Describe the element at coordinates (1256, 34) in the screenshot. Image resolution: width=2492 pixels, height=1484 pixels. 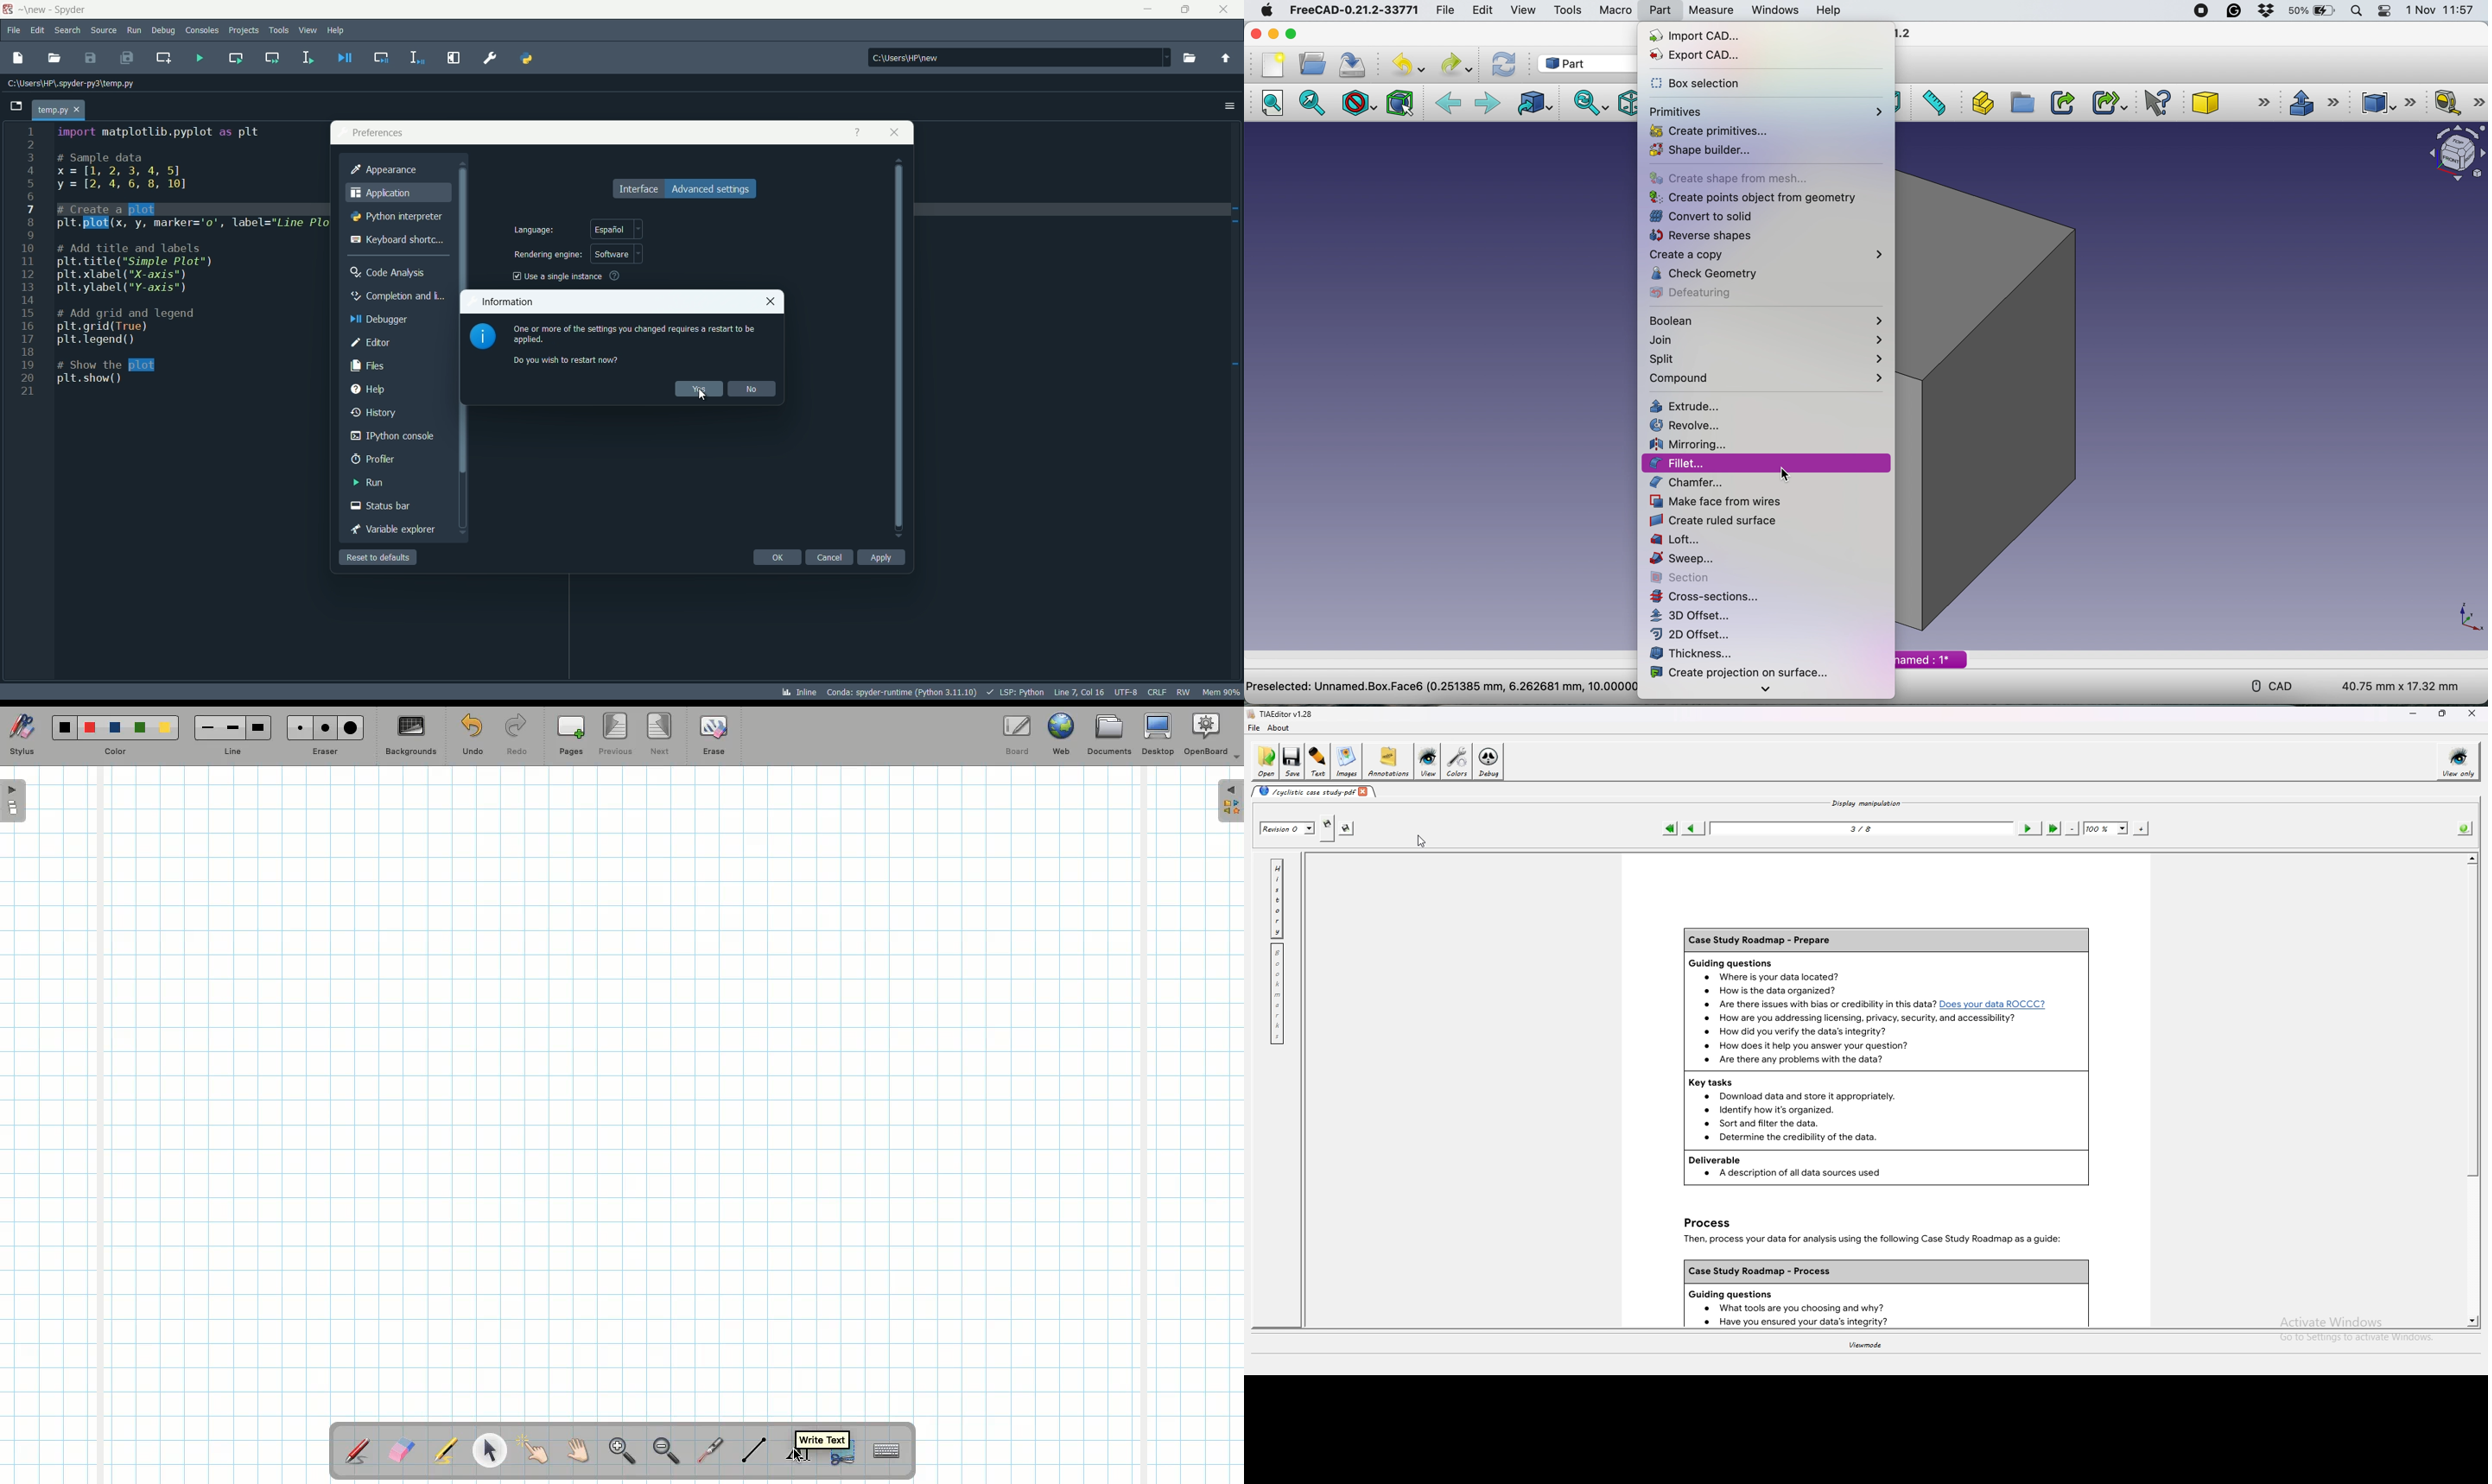
I see `close` at that location.